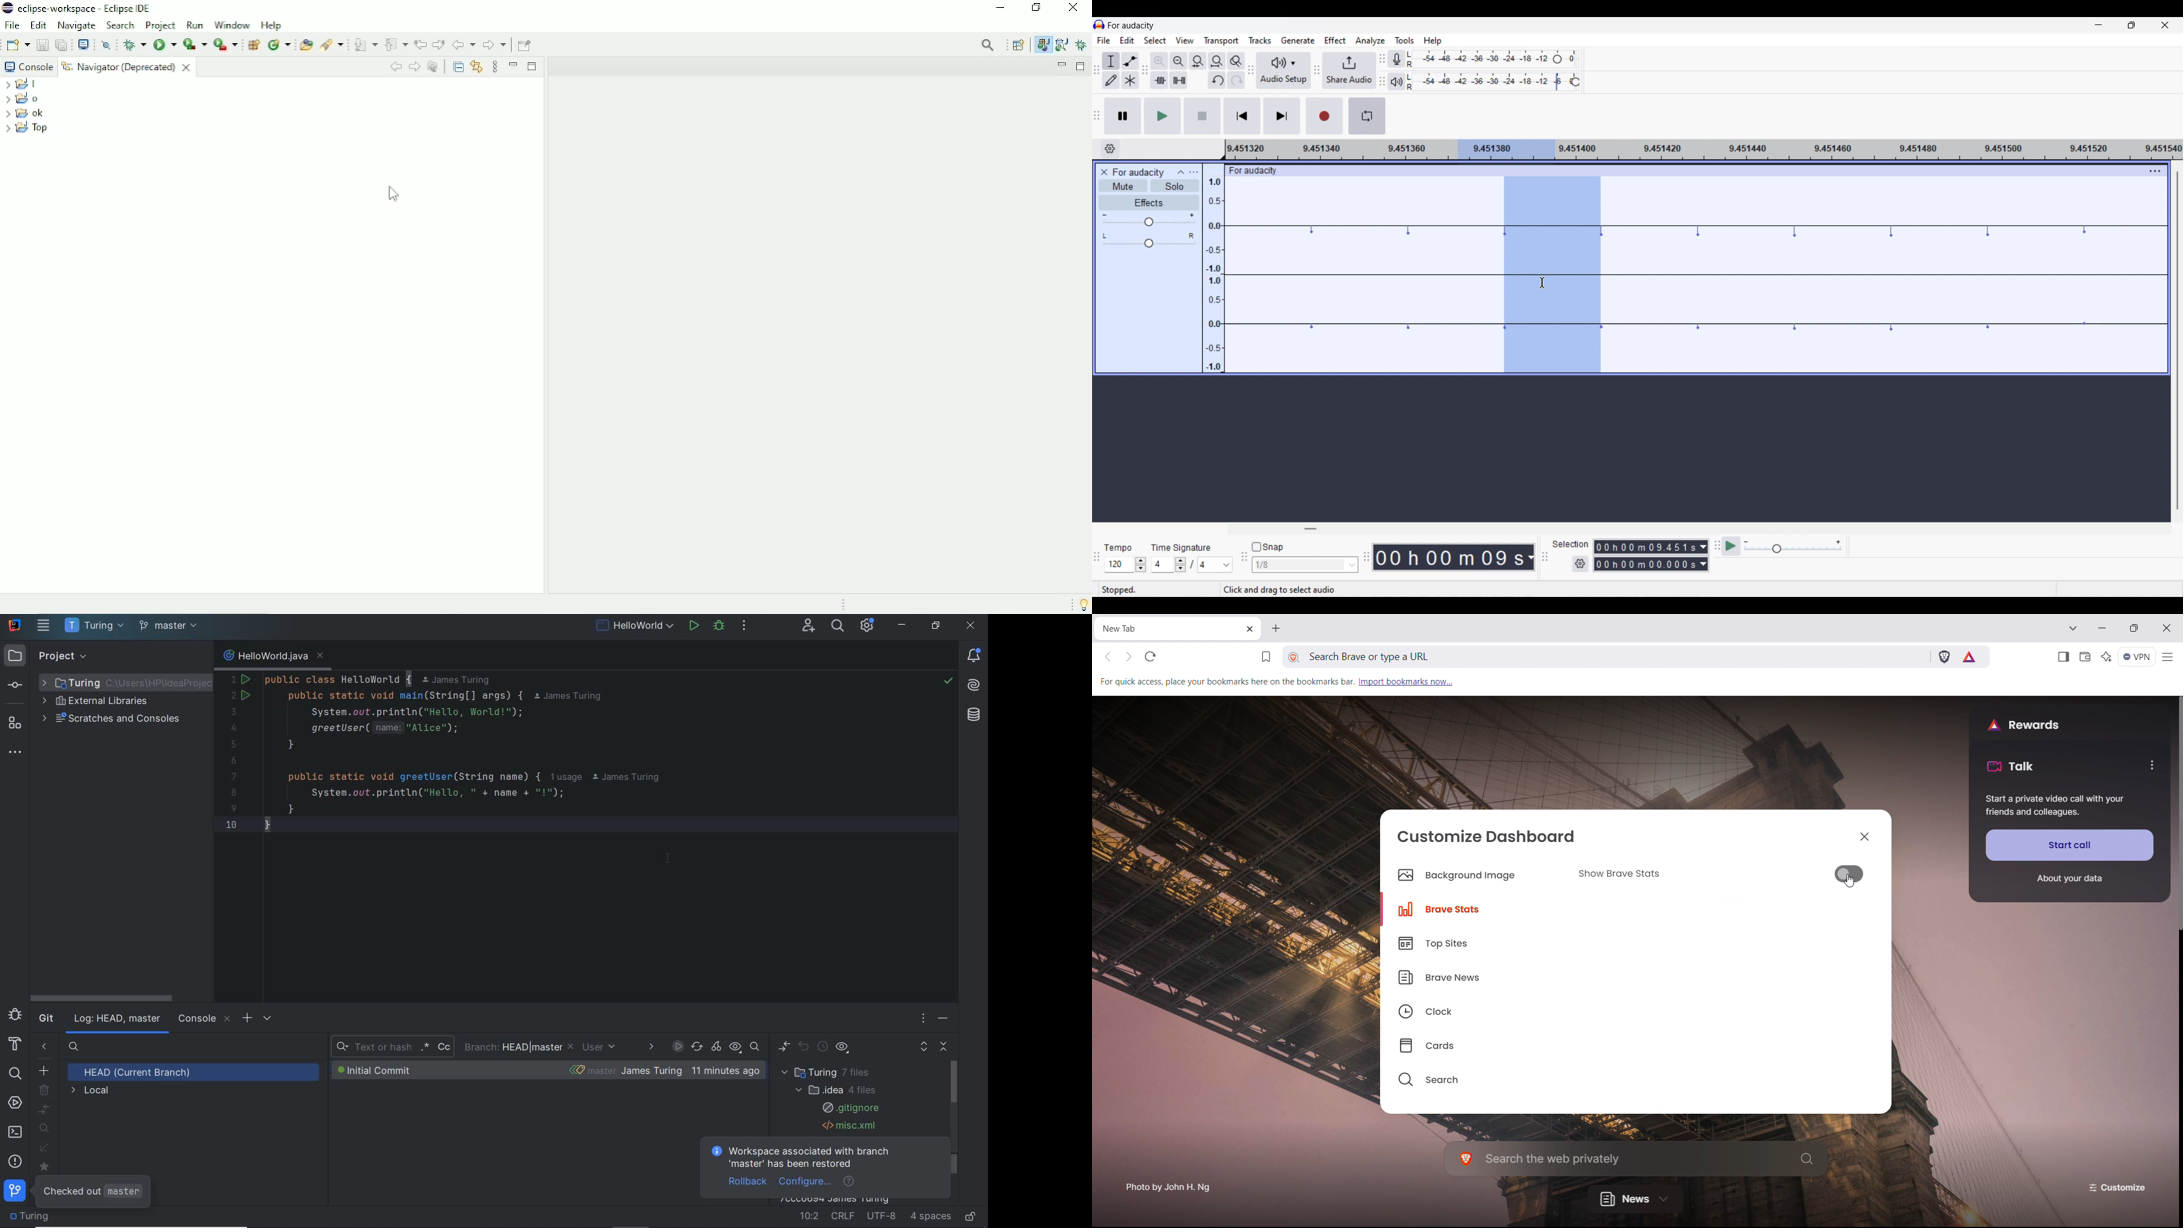  What do you see at coordinates (1305, 565) in the screenshot?
I see `Snap toggle options` at bounding box center [1305, 565].